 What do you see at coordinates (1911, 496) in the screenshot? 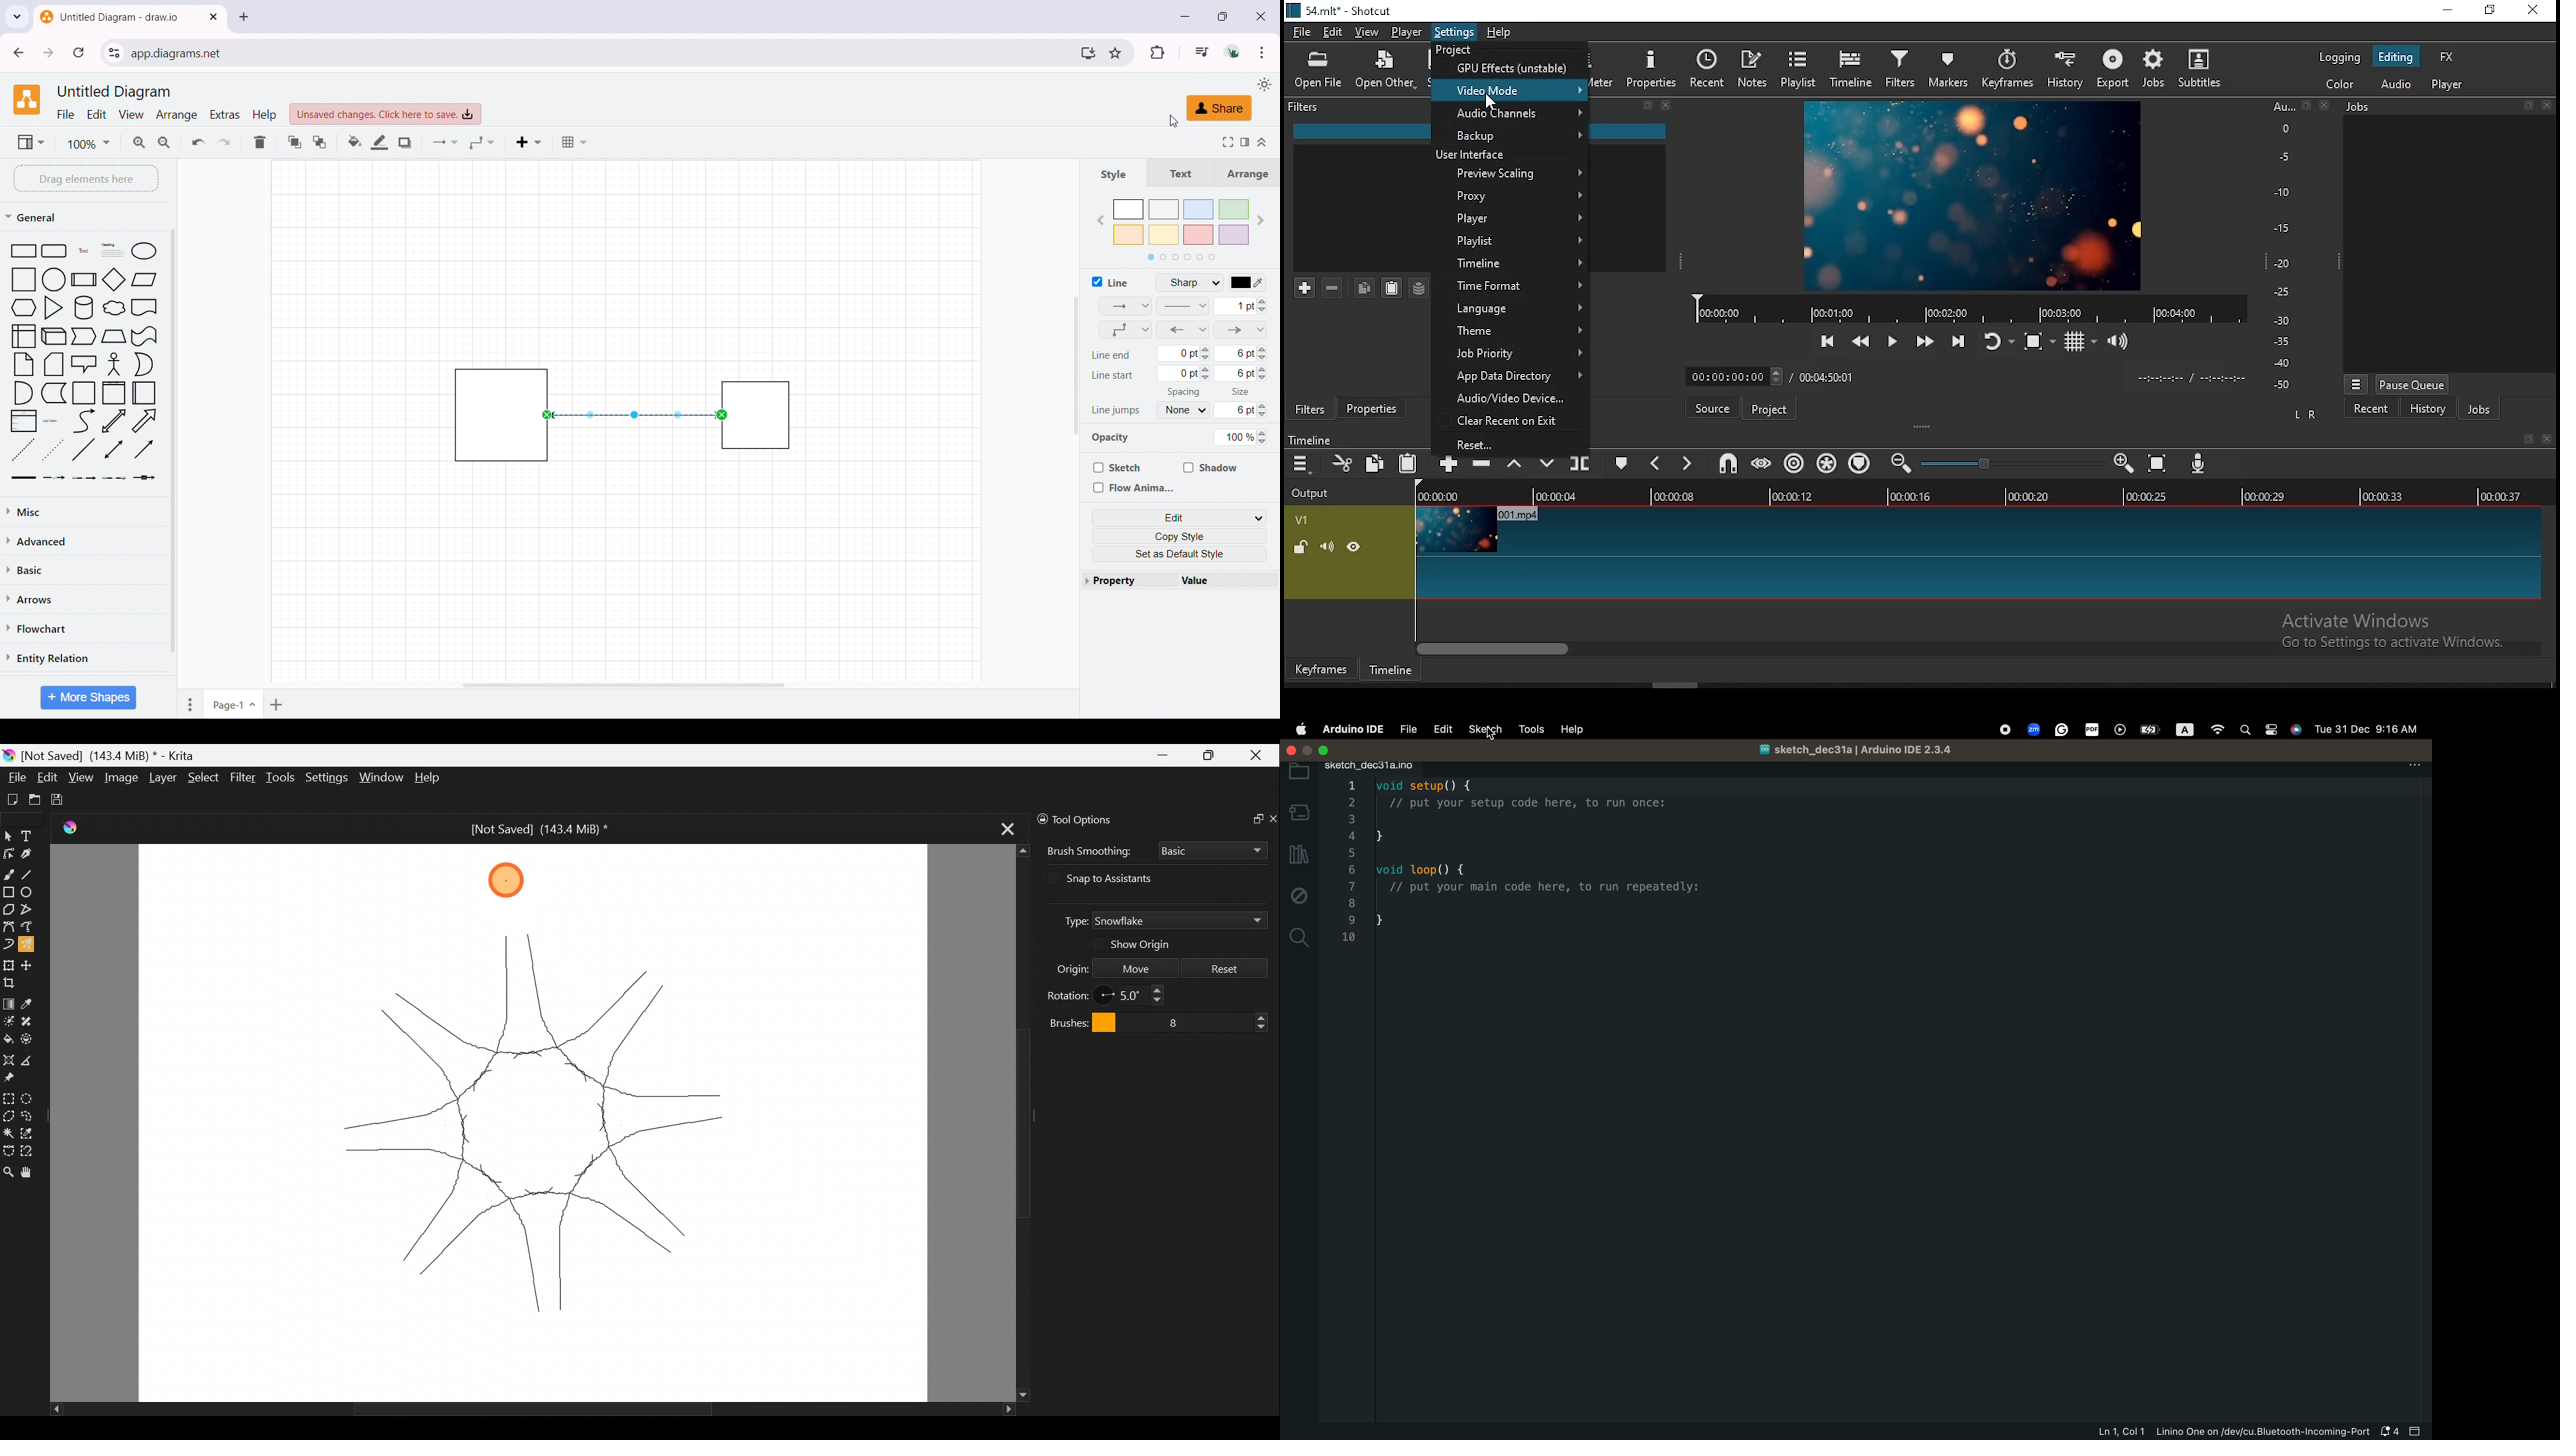
I see `00:00:16` at bounding box center [1911, 496].